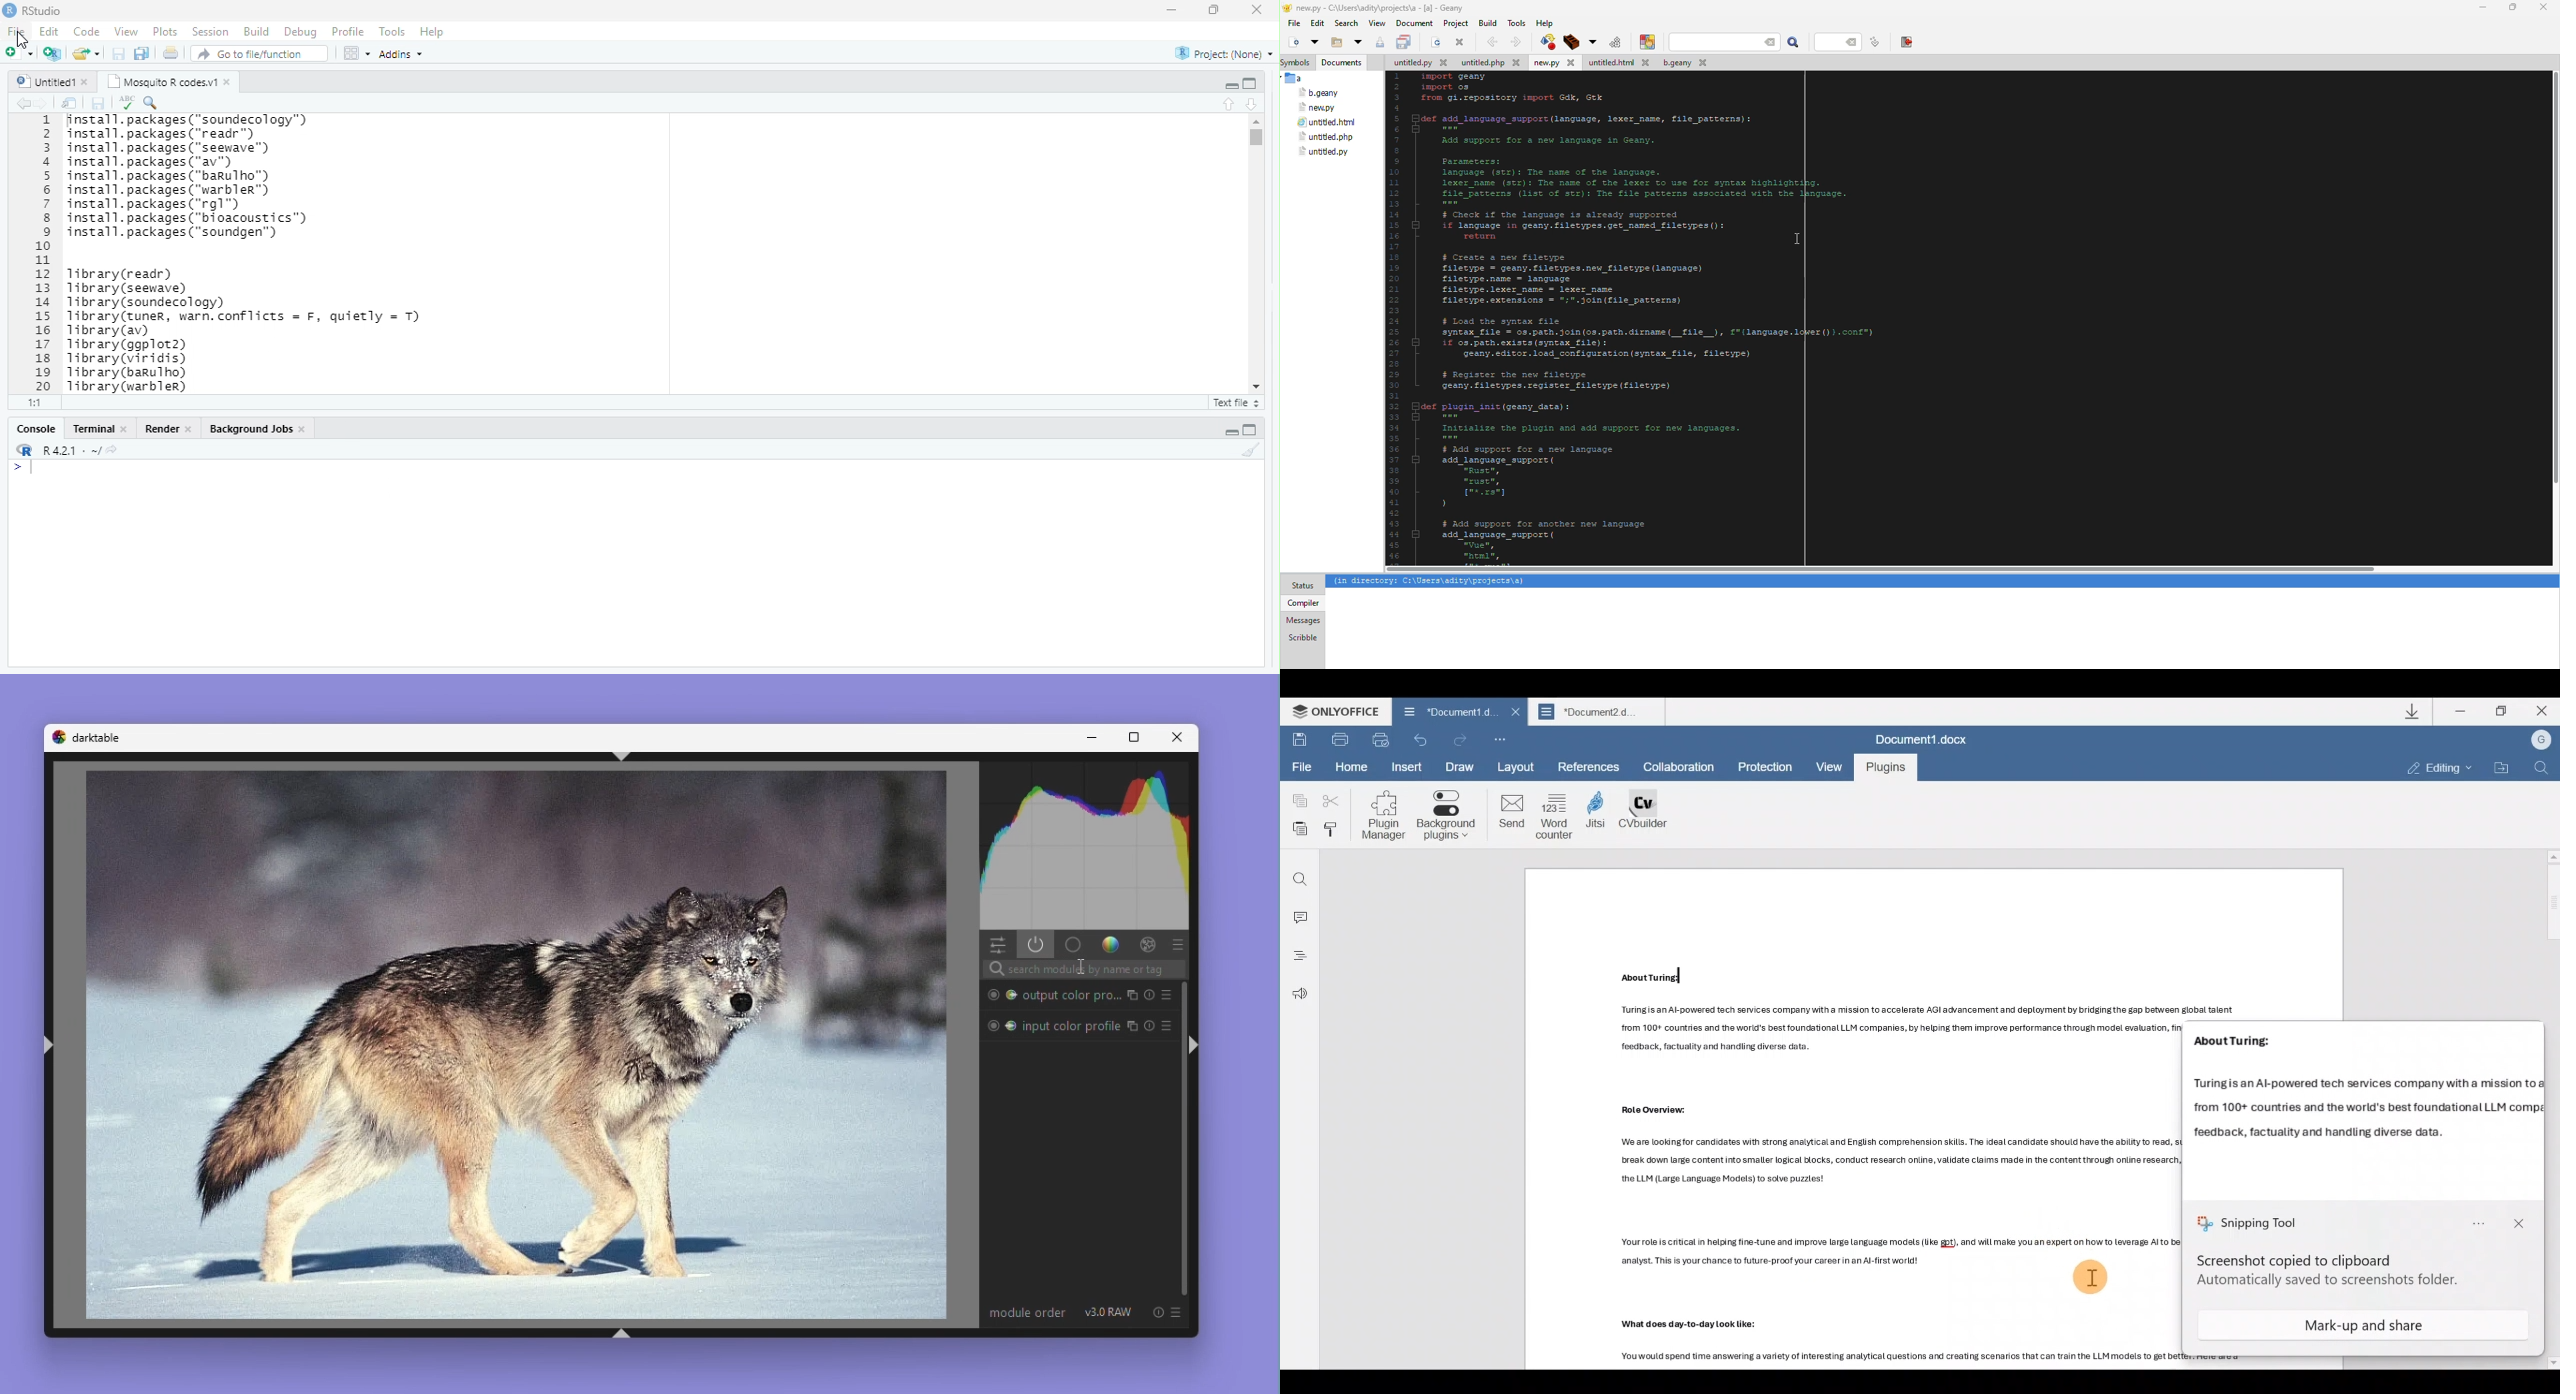  What do you see at coordinates (1179, 1138) in the screenshot?
I see `Vertical scroll bar` at bounding box center [1179, 1138].